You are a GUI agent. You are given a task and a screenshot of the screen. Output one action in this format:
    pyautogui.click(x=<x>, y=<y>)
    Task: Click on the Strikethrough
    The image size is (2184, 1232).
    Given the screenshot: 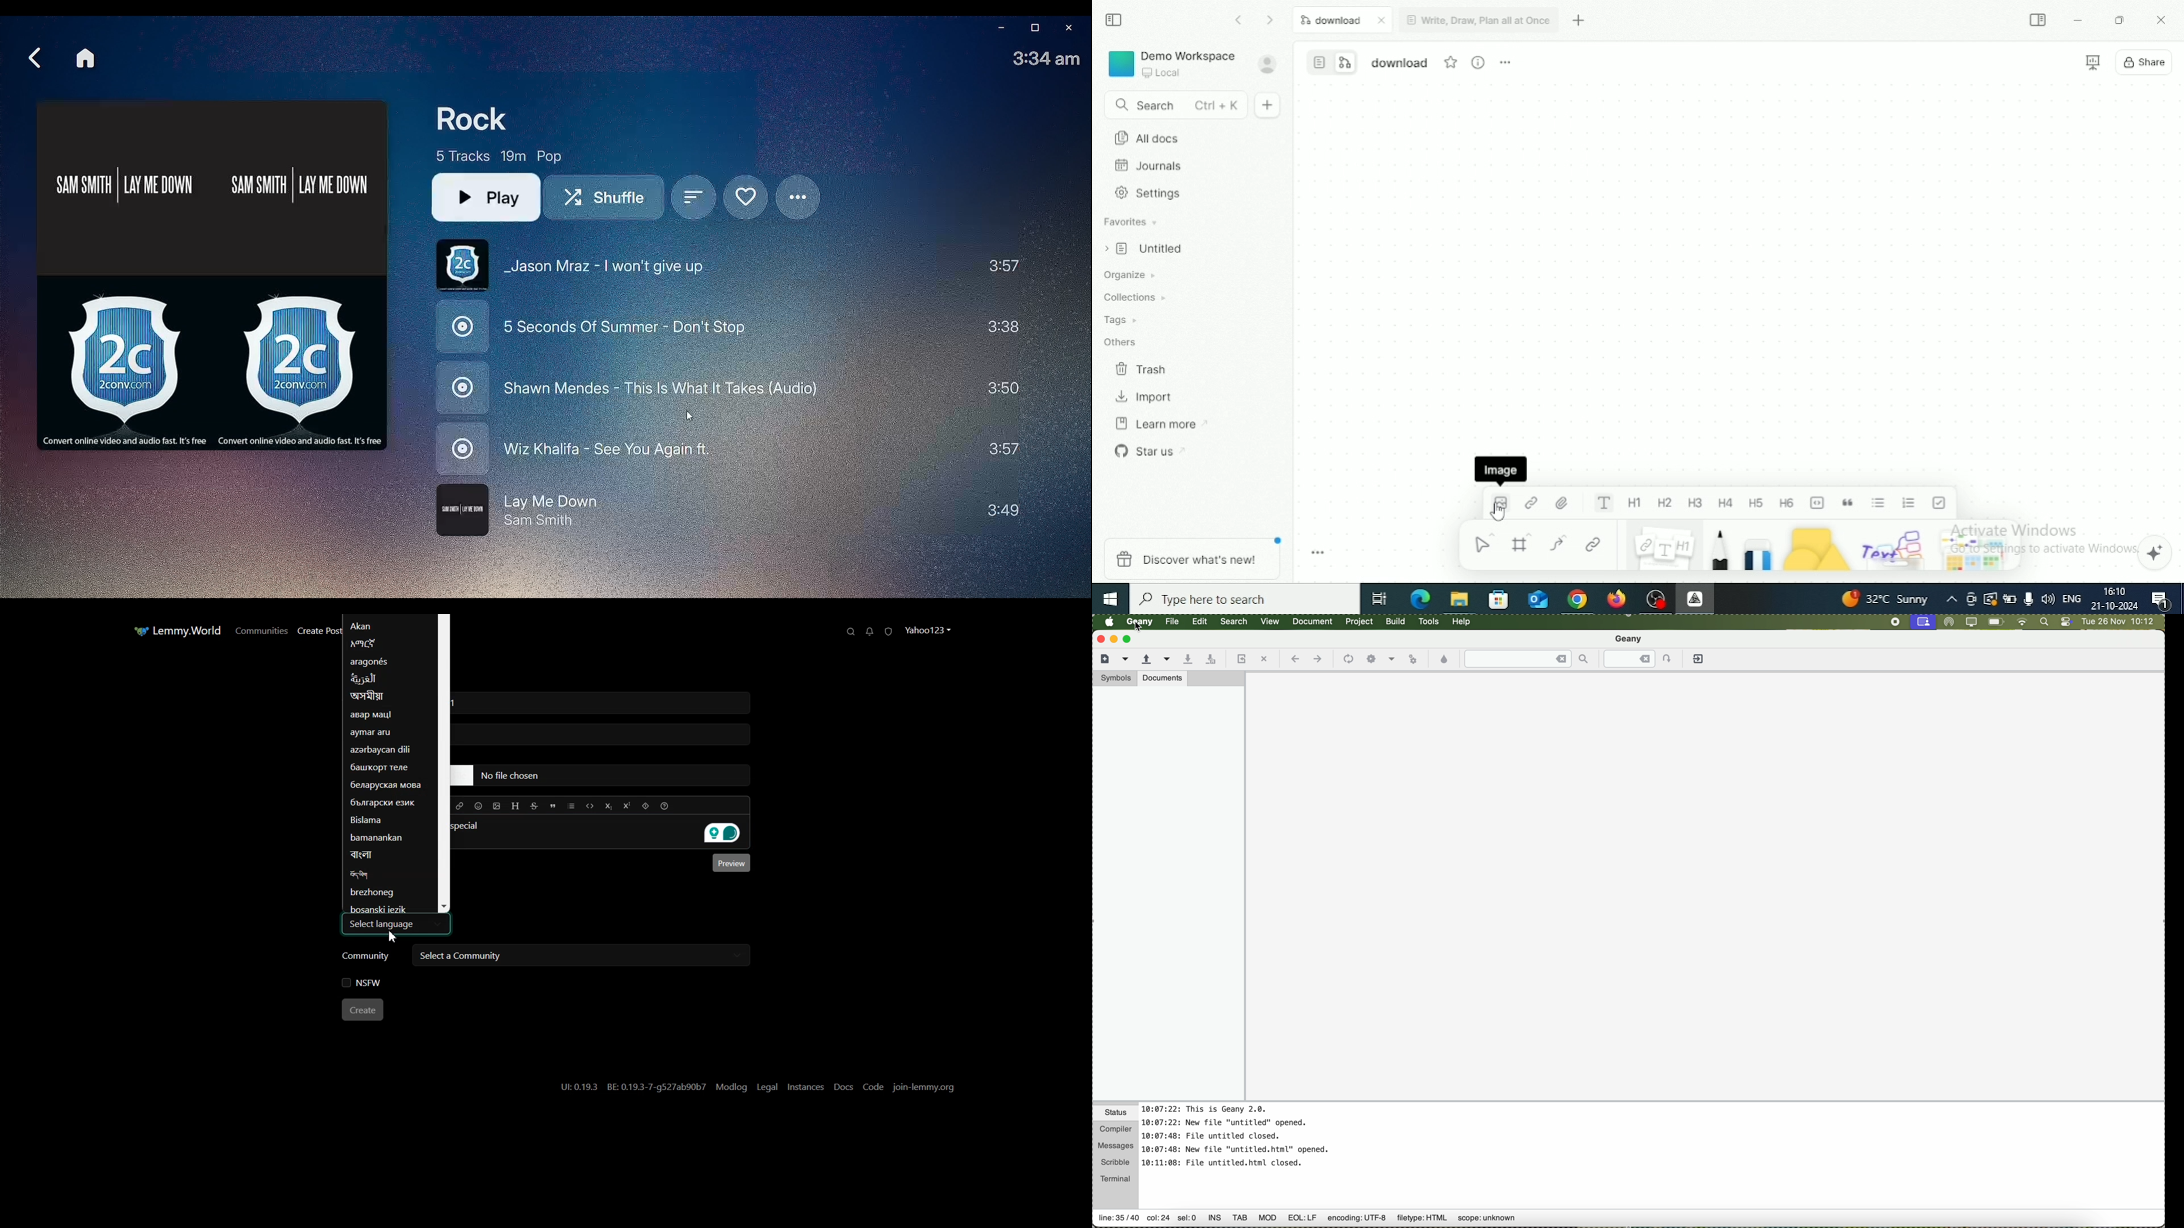 What is the action you would take?
    pyautogui.click(x=535, y=806)
    